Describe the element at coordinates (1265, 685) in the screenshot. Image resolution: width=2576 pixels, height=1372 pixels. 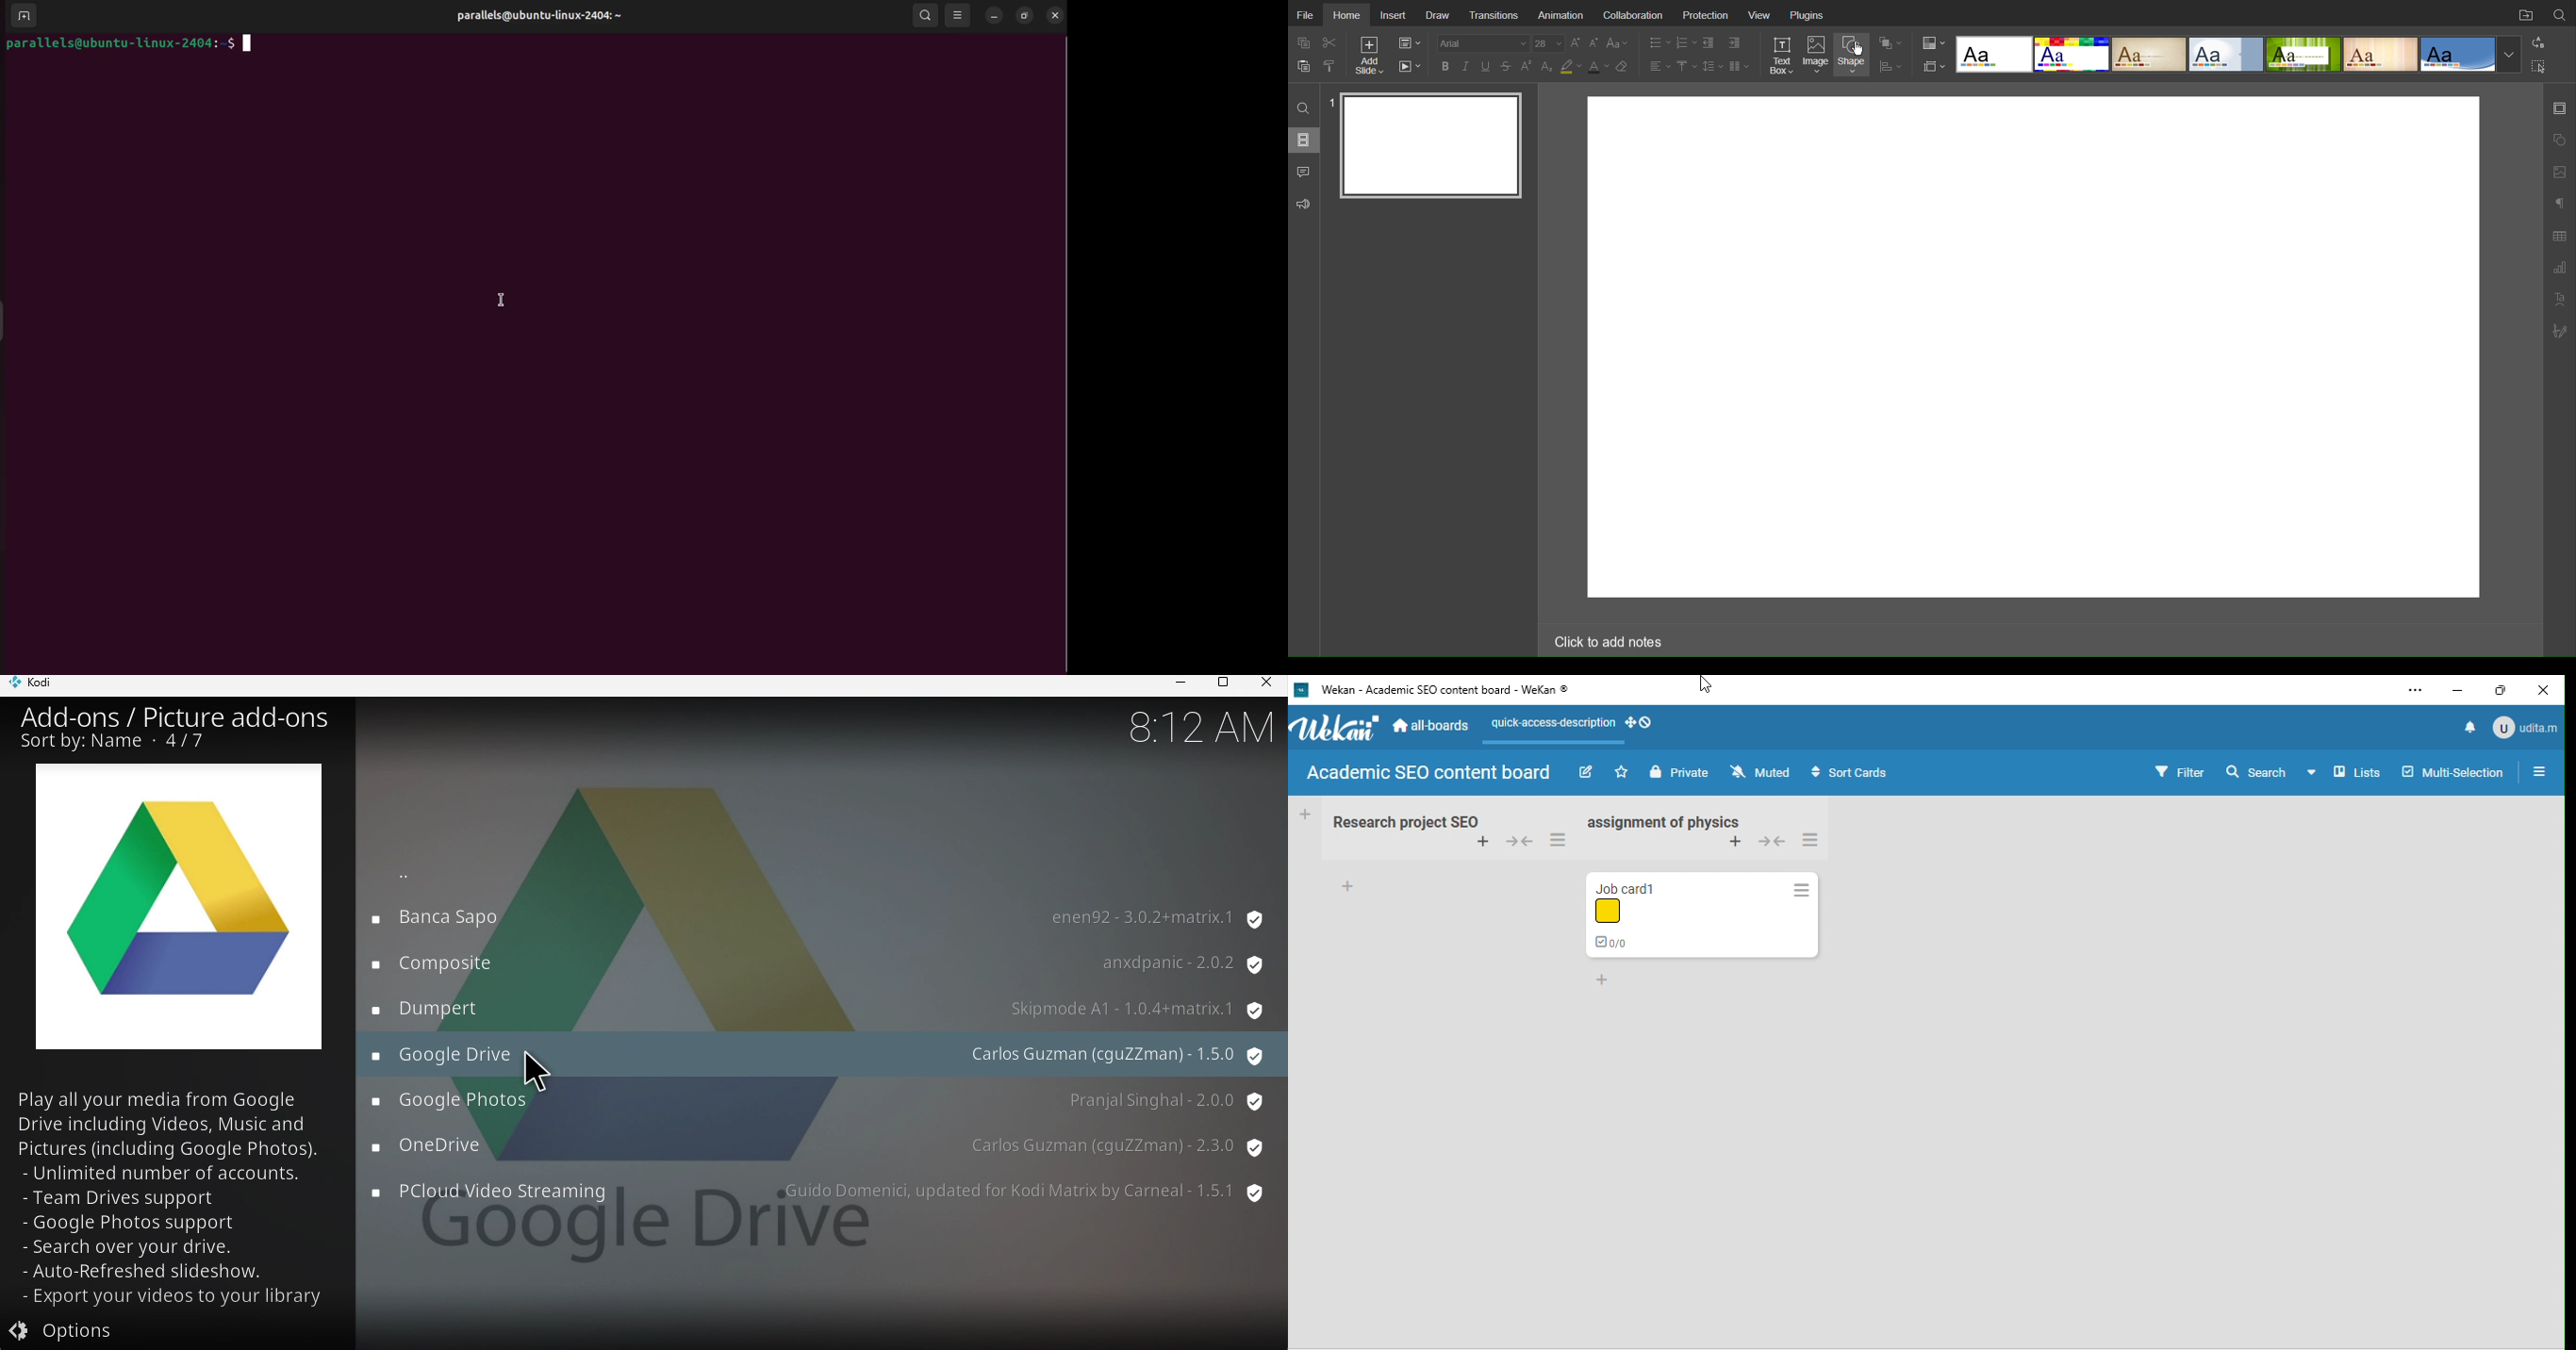
I see `Close` at that location.